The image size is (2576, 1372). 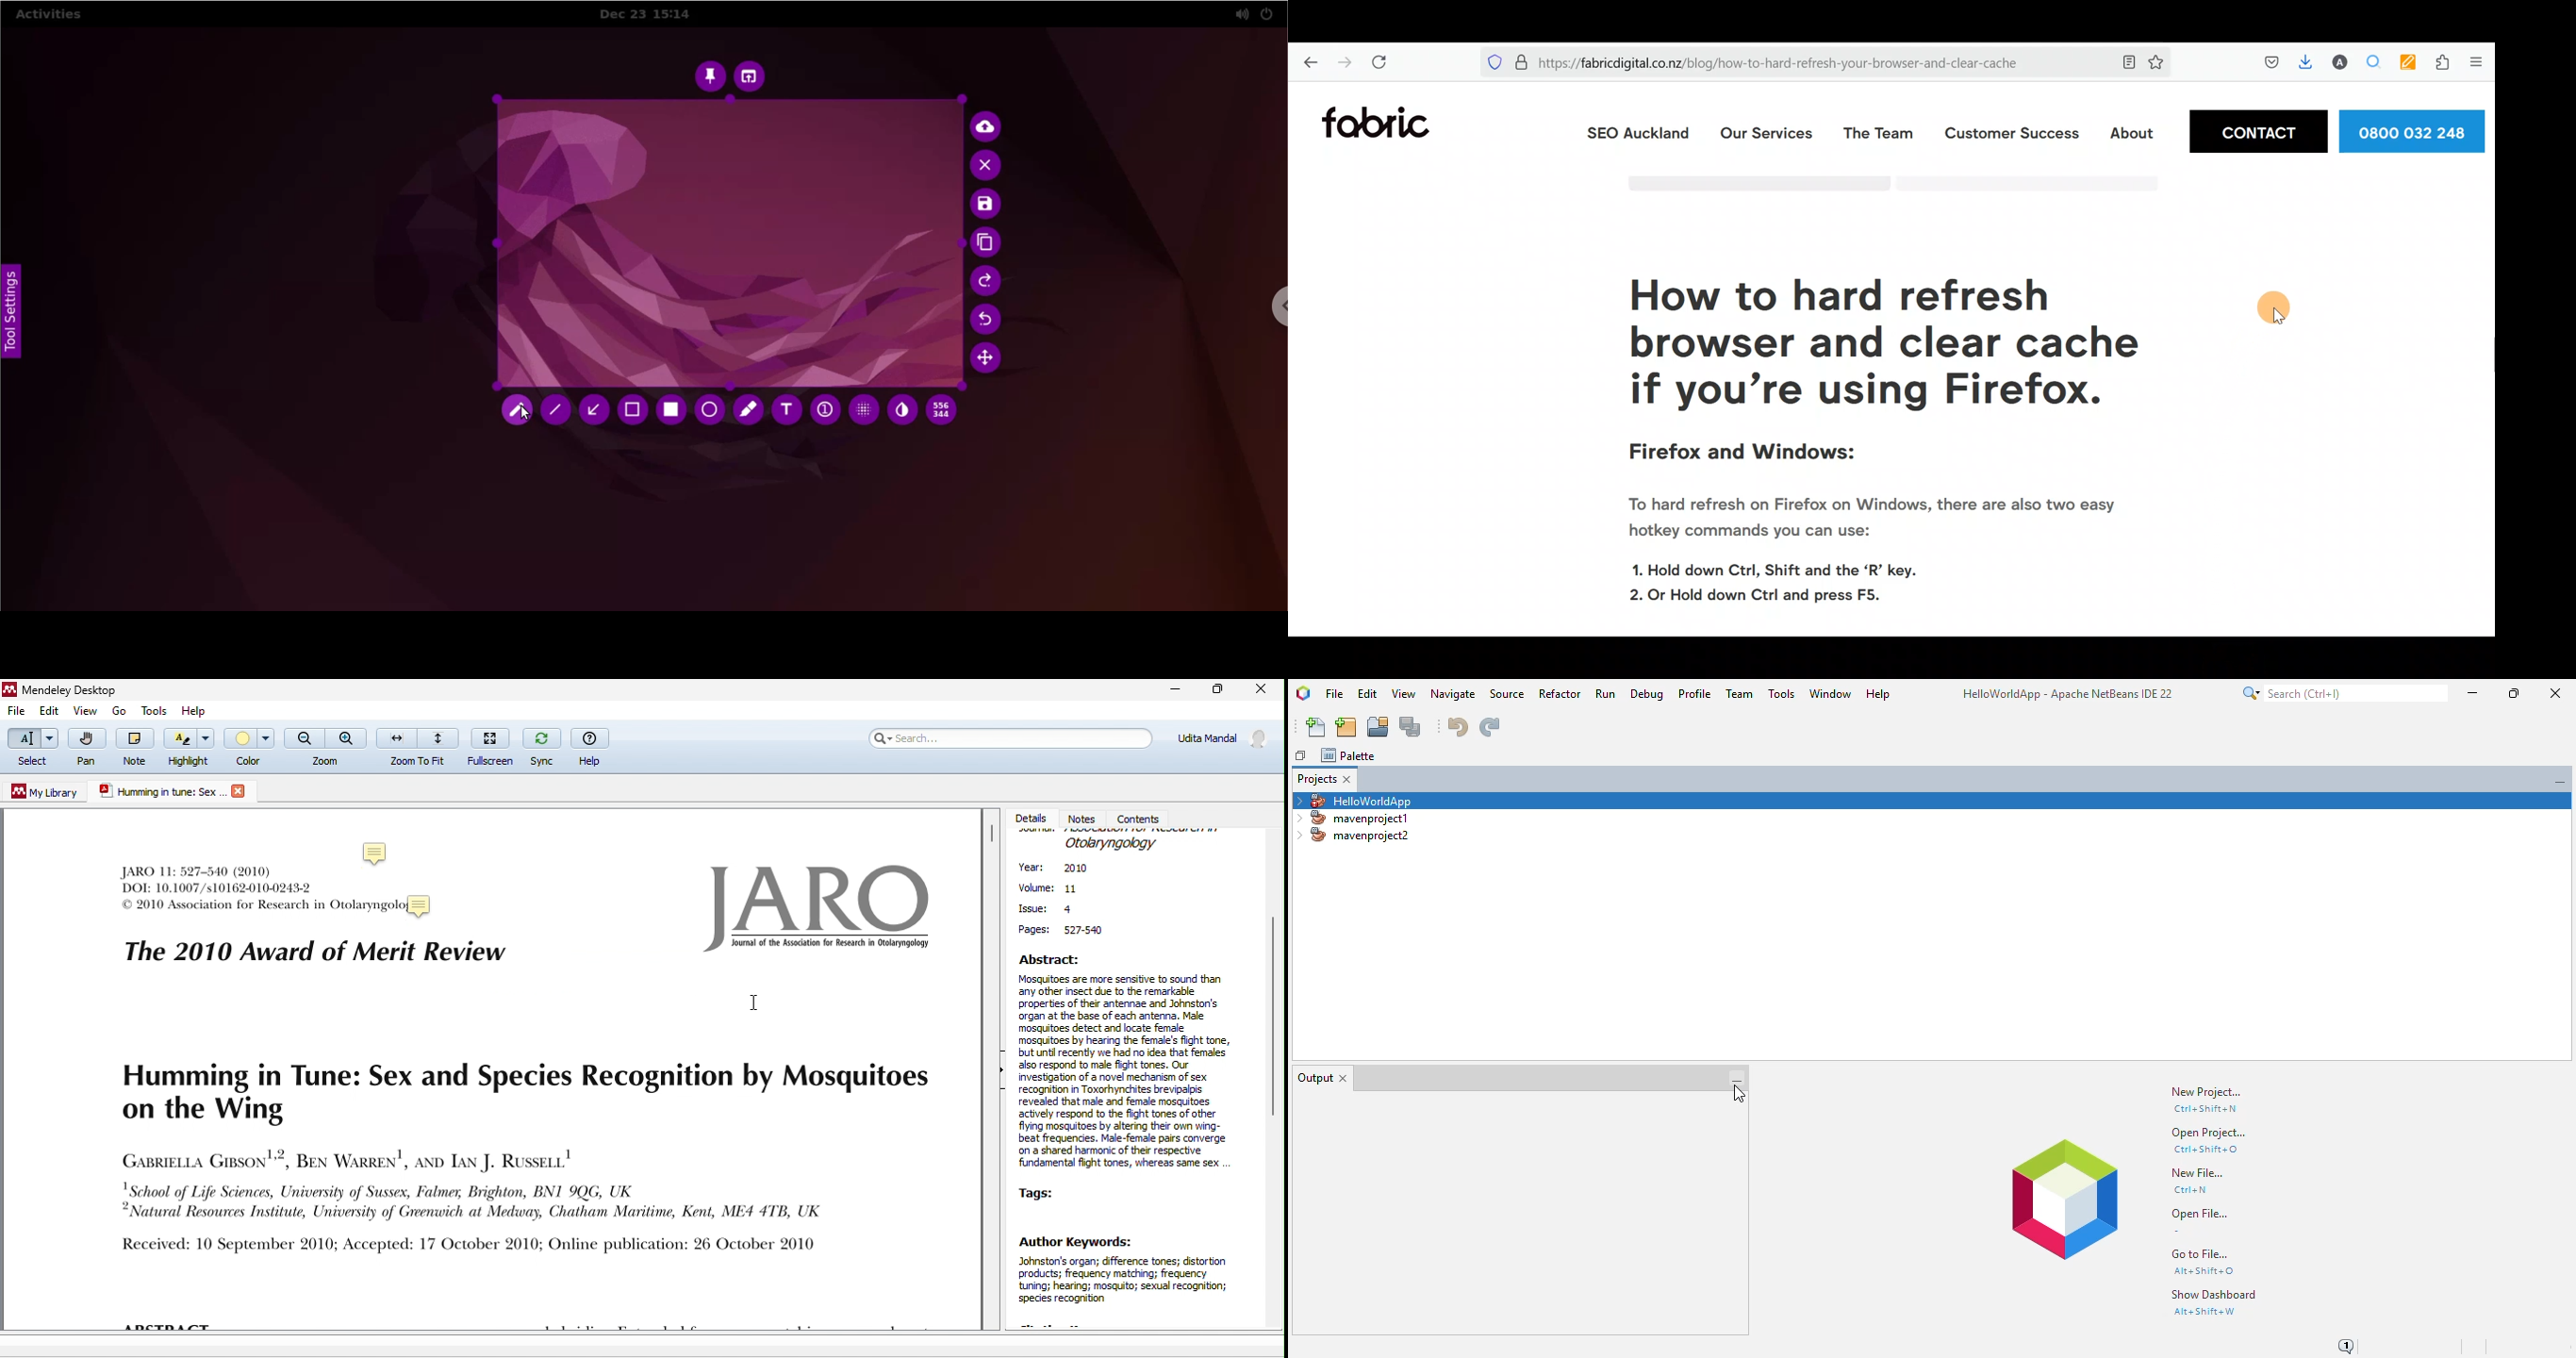 I want to click on Verified, so click(x=1522, y=60).